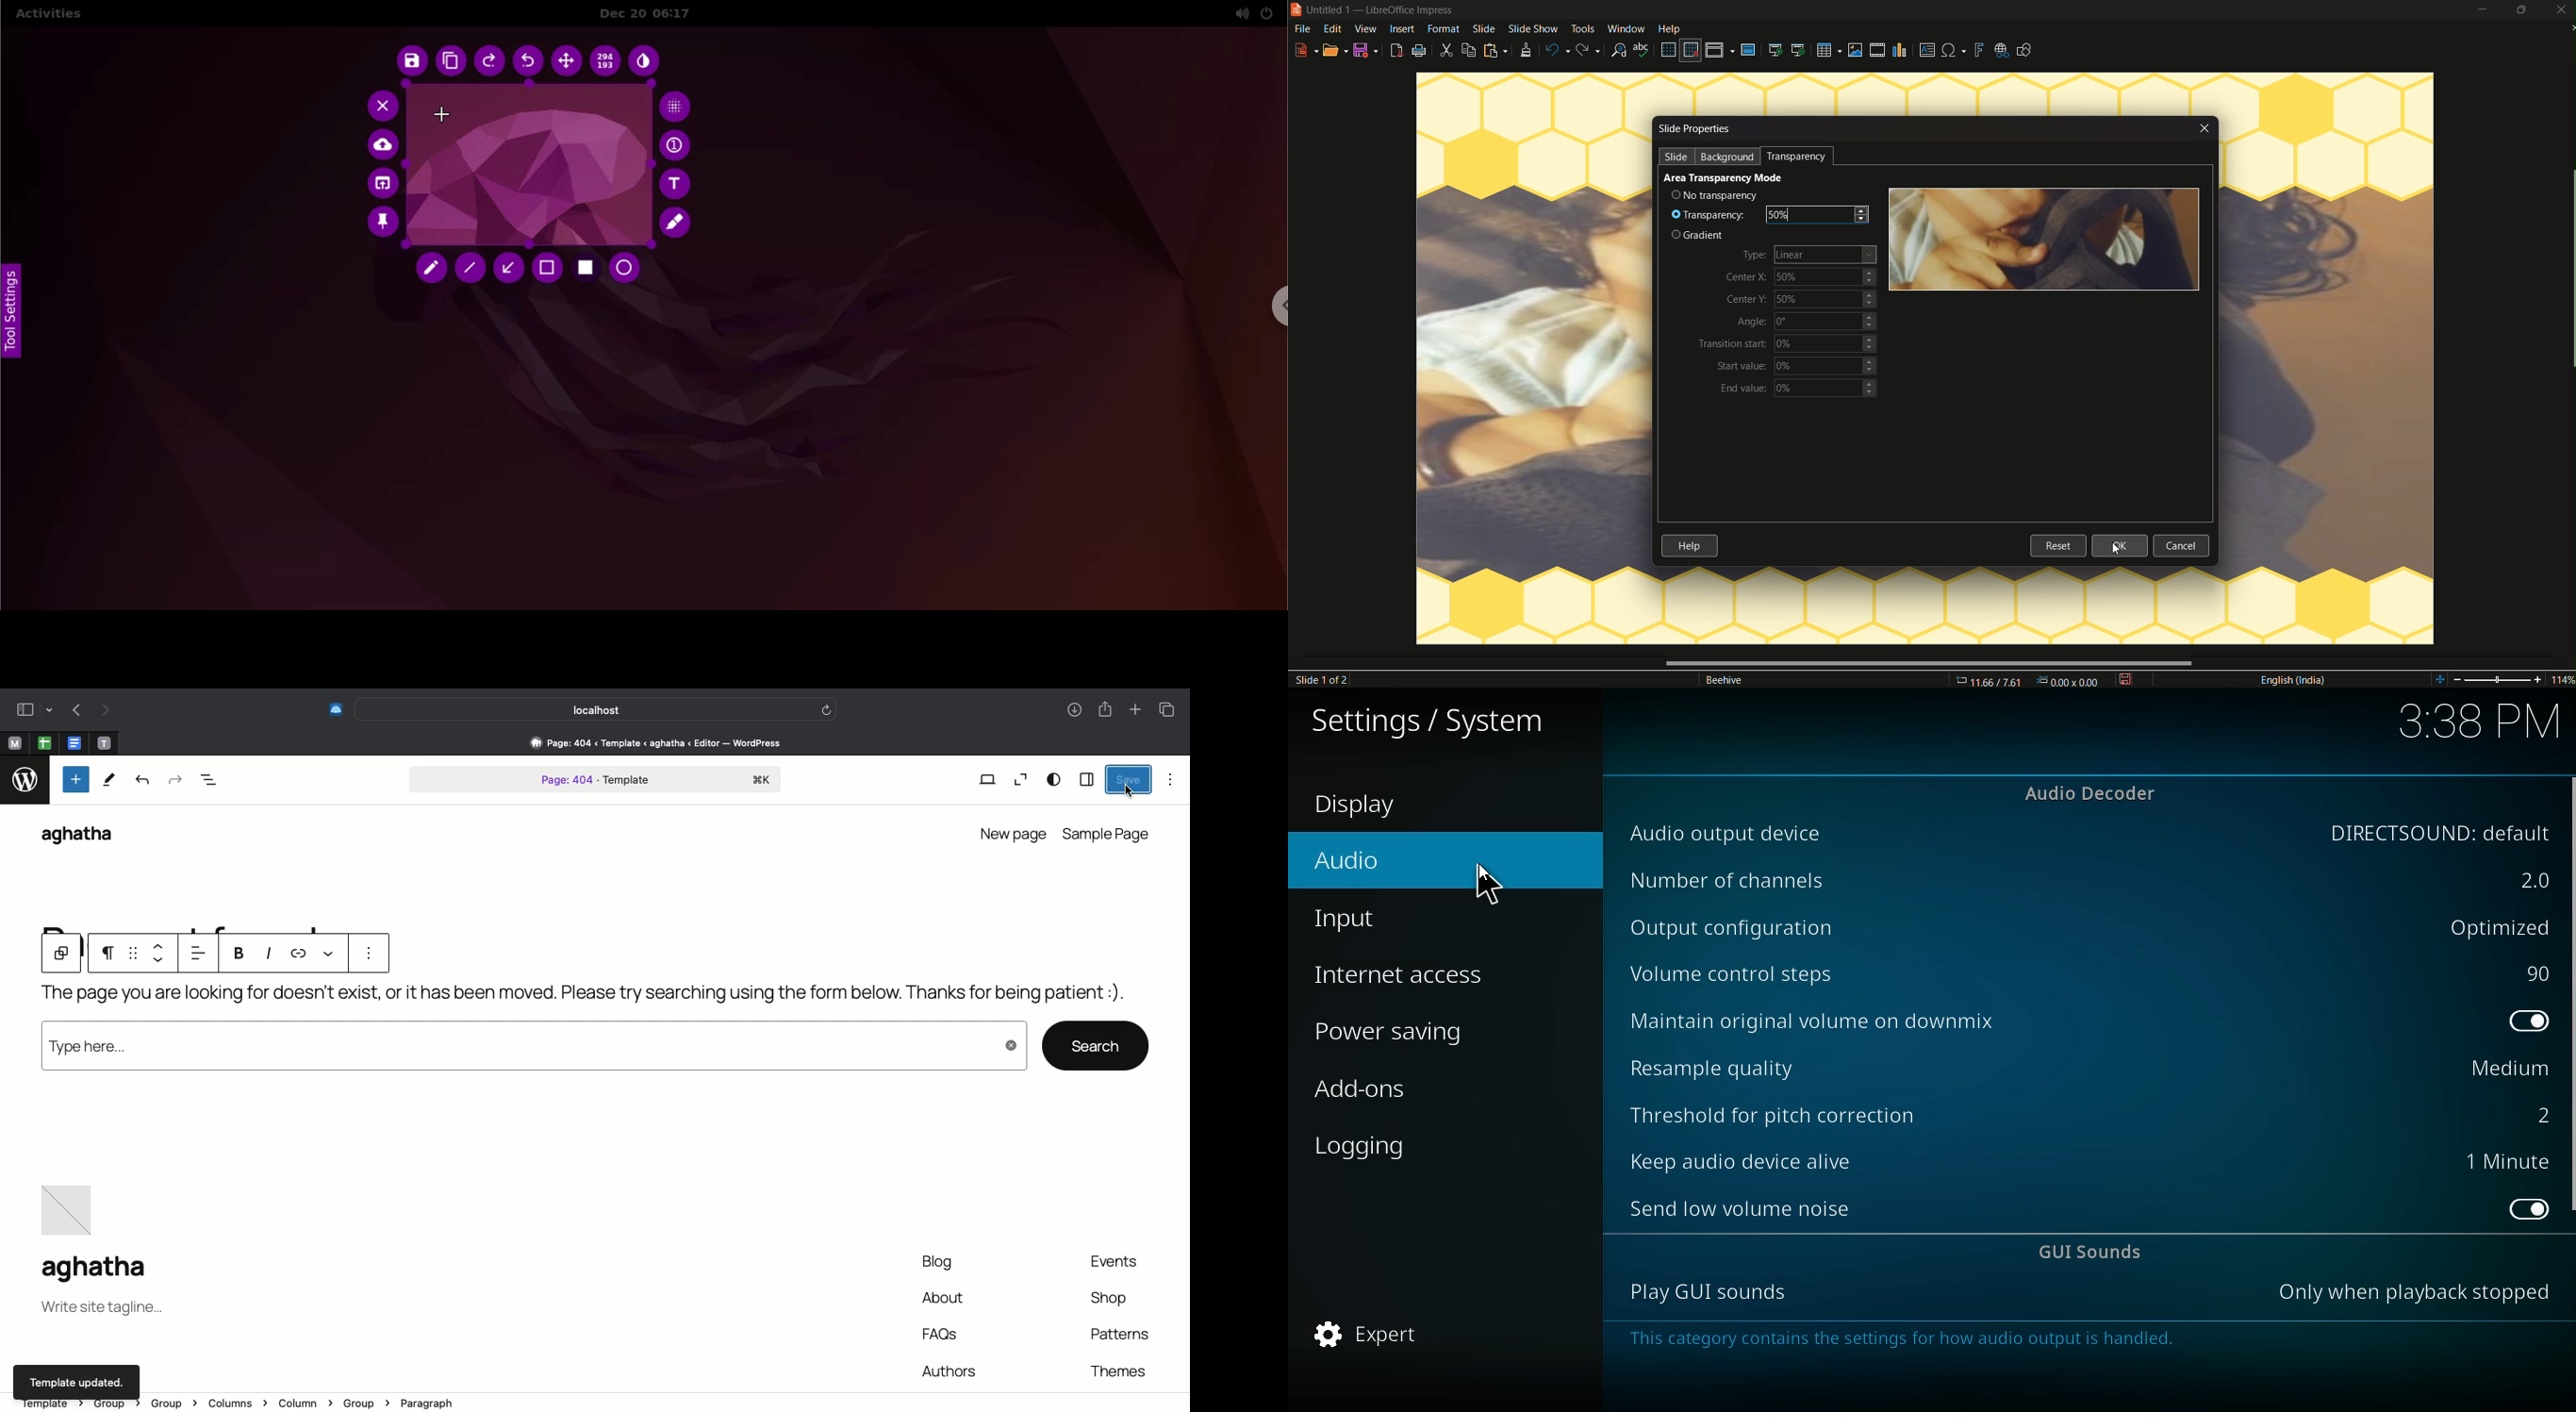 The height and width of the screenshot is (1428, 2576). I want to click on cursor, so click(2117, 550).